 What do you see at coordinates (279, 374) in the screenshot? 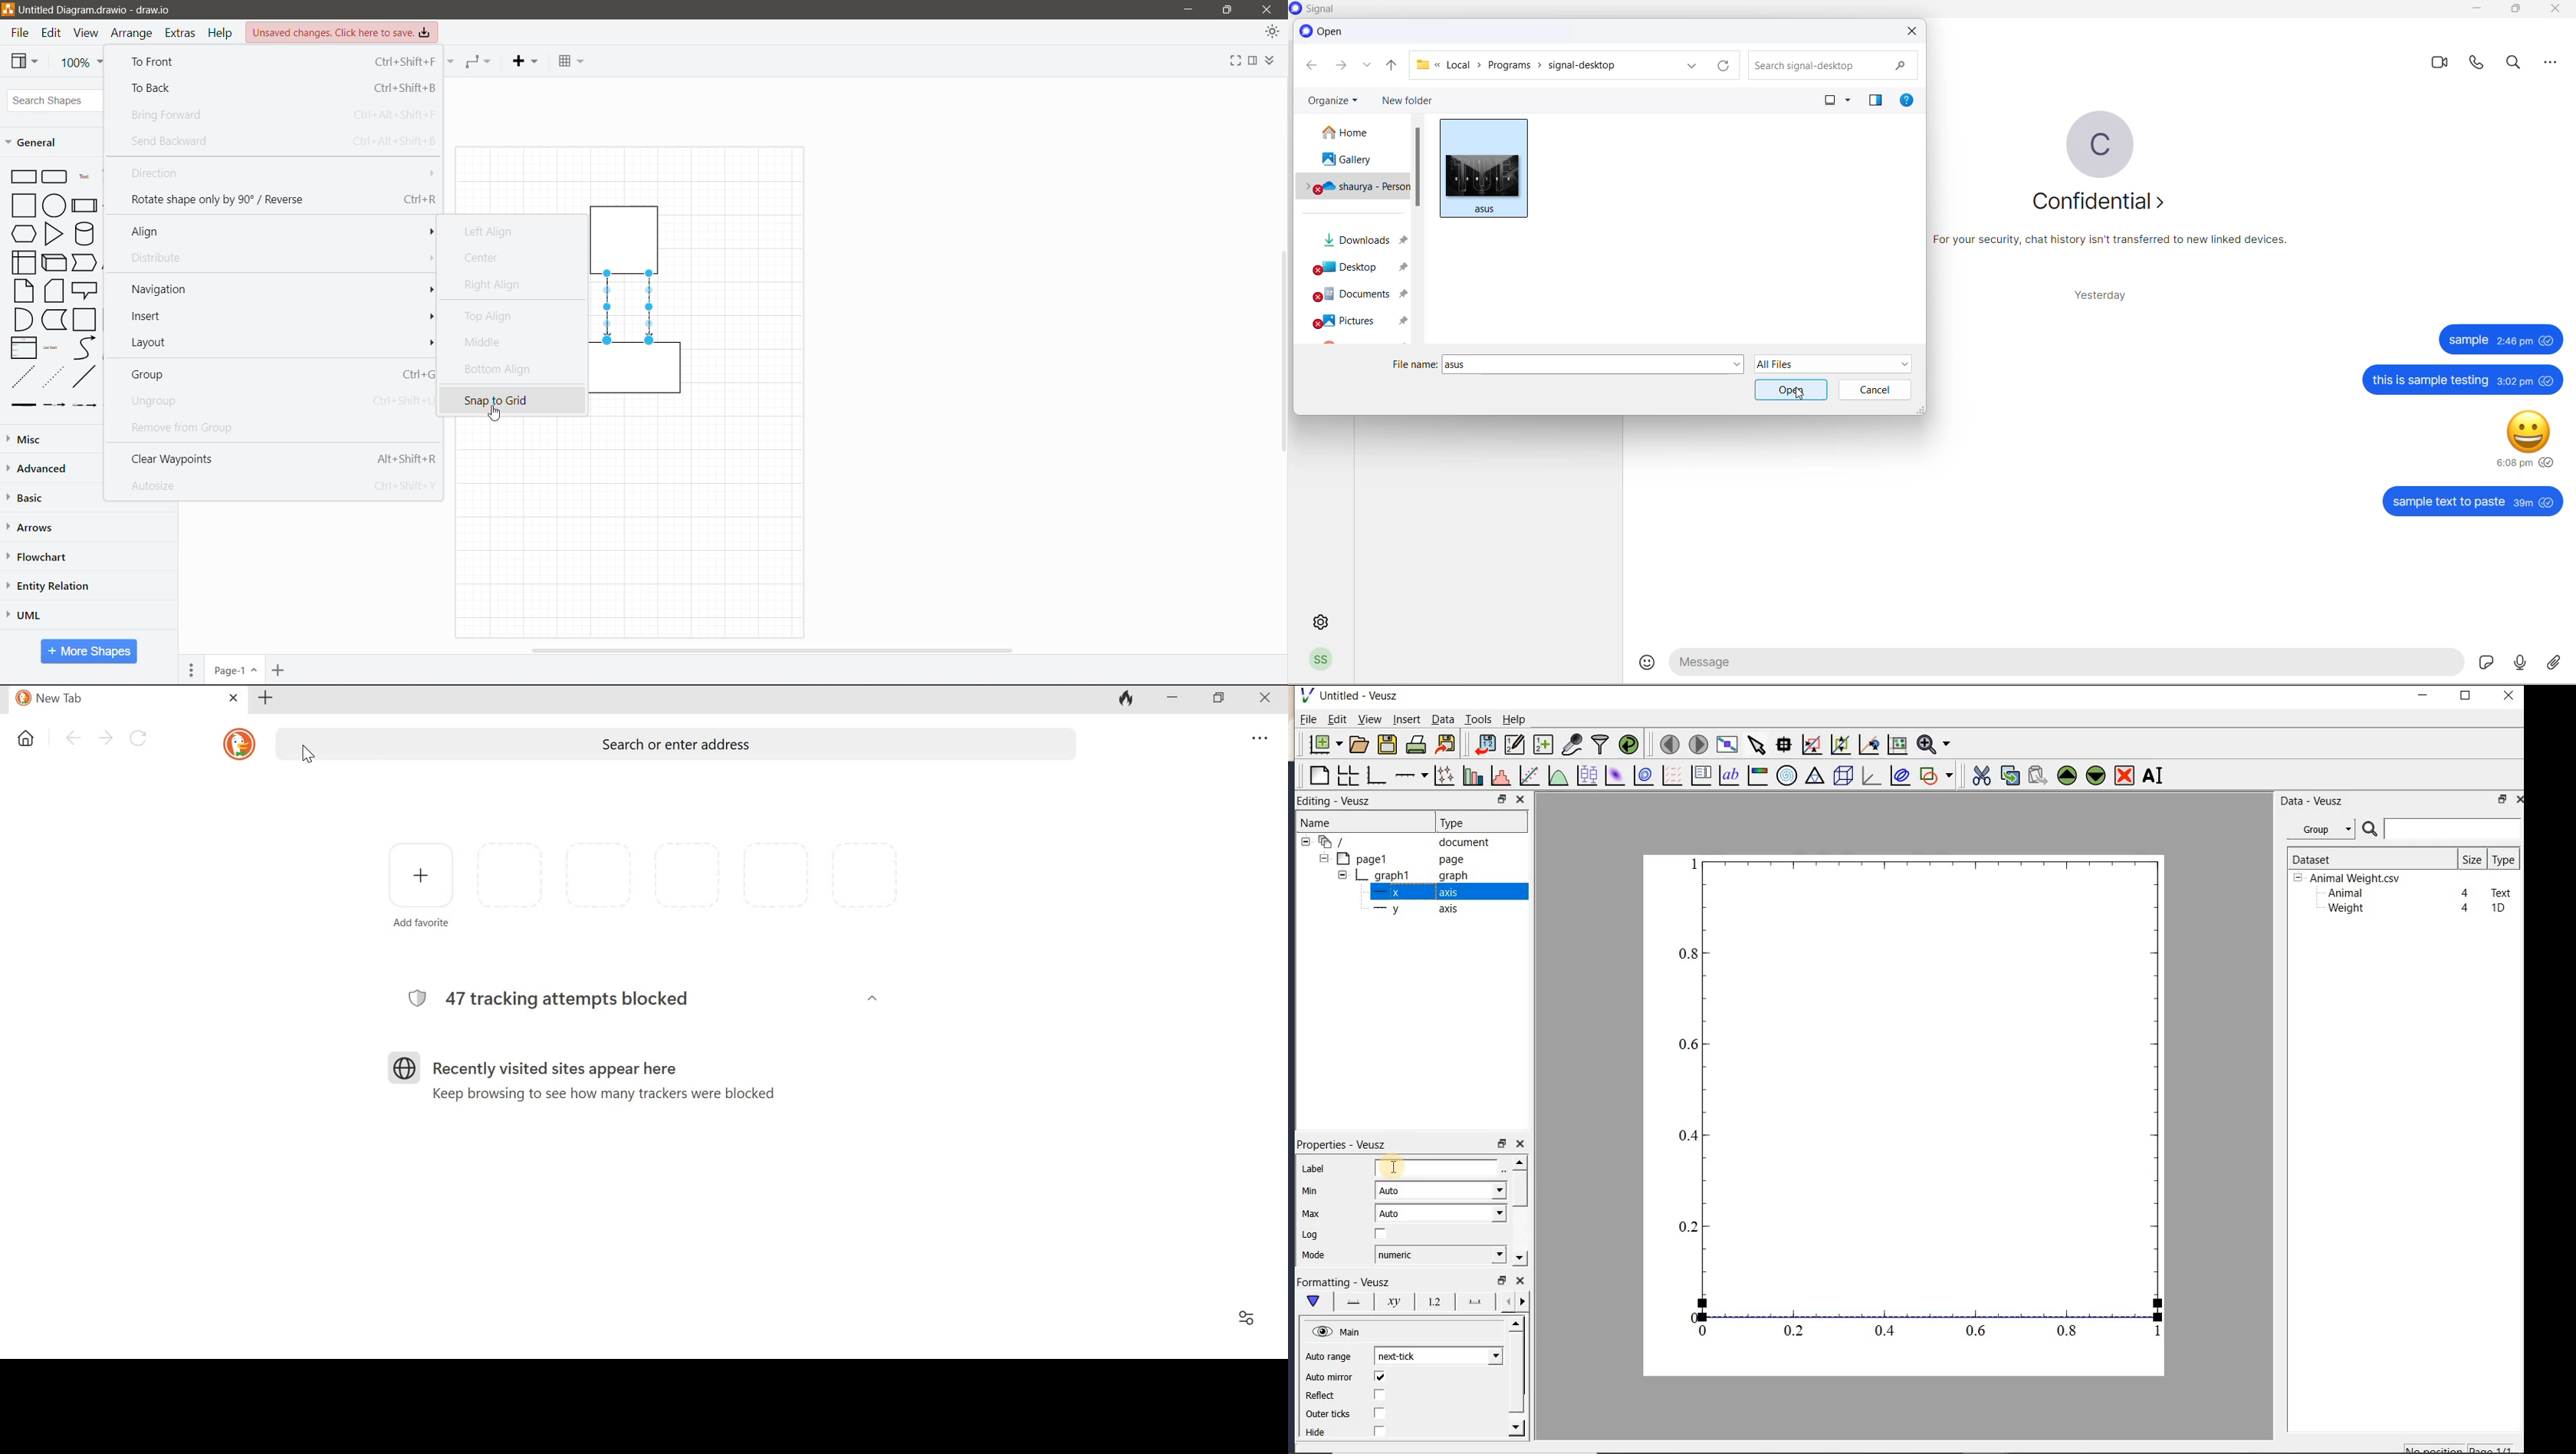
I see `Group` at bounding box center [279, 374].